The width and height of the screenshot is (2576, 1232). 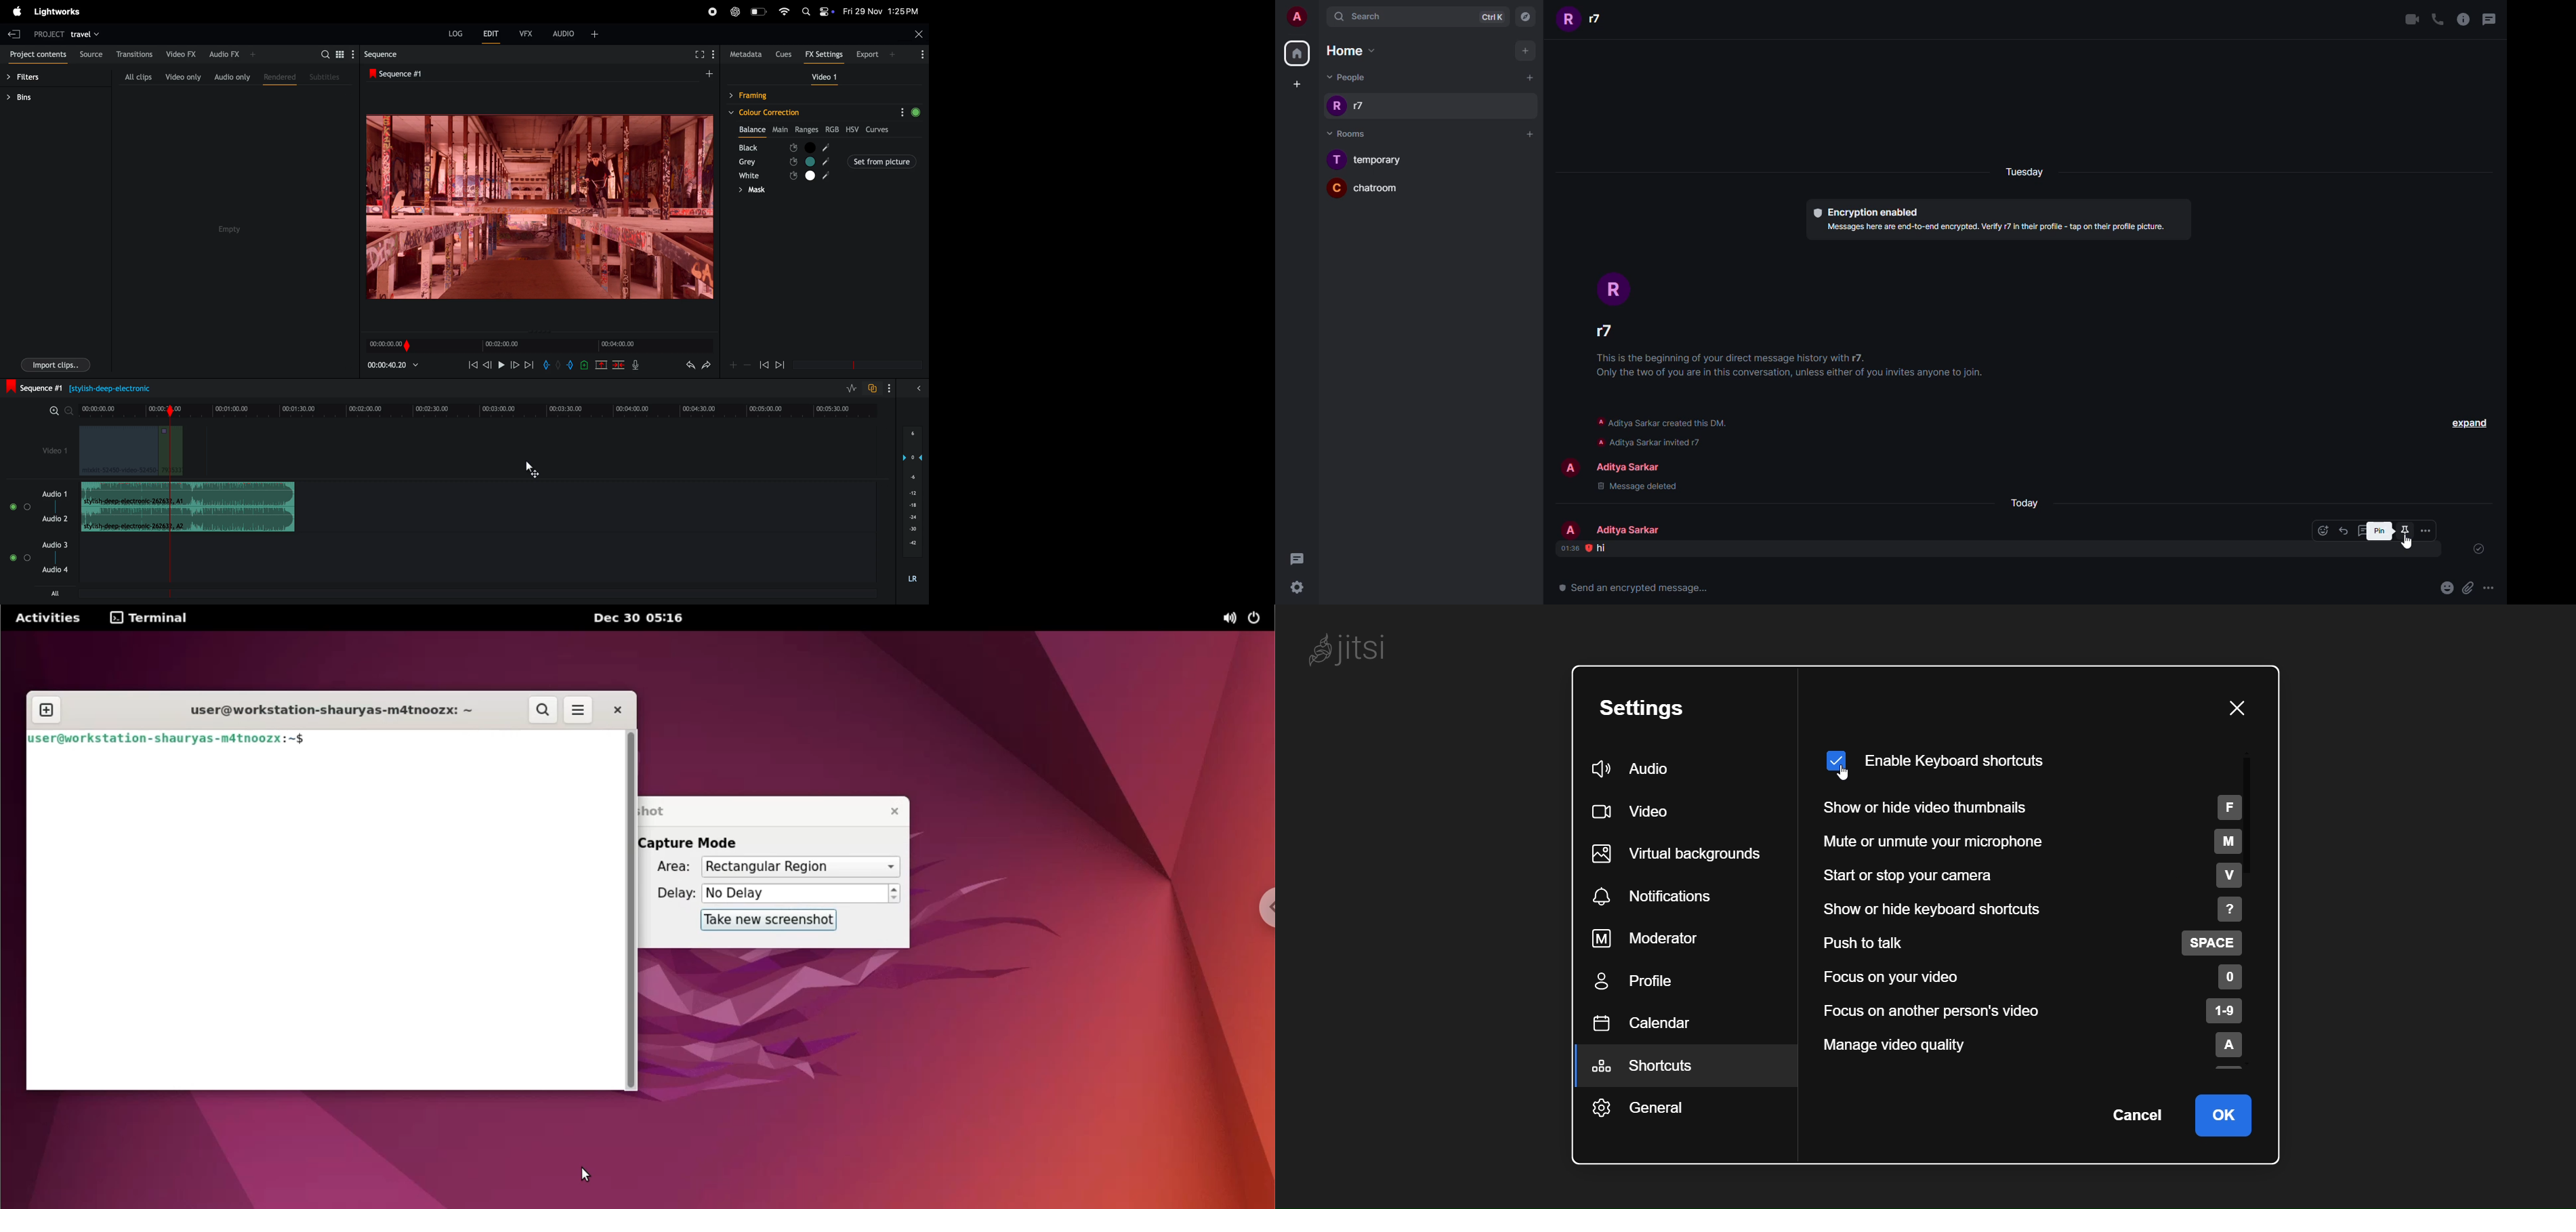 I want to click on focus on your video, so click(x=2035, y=977).